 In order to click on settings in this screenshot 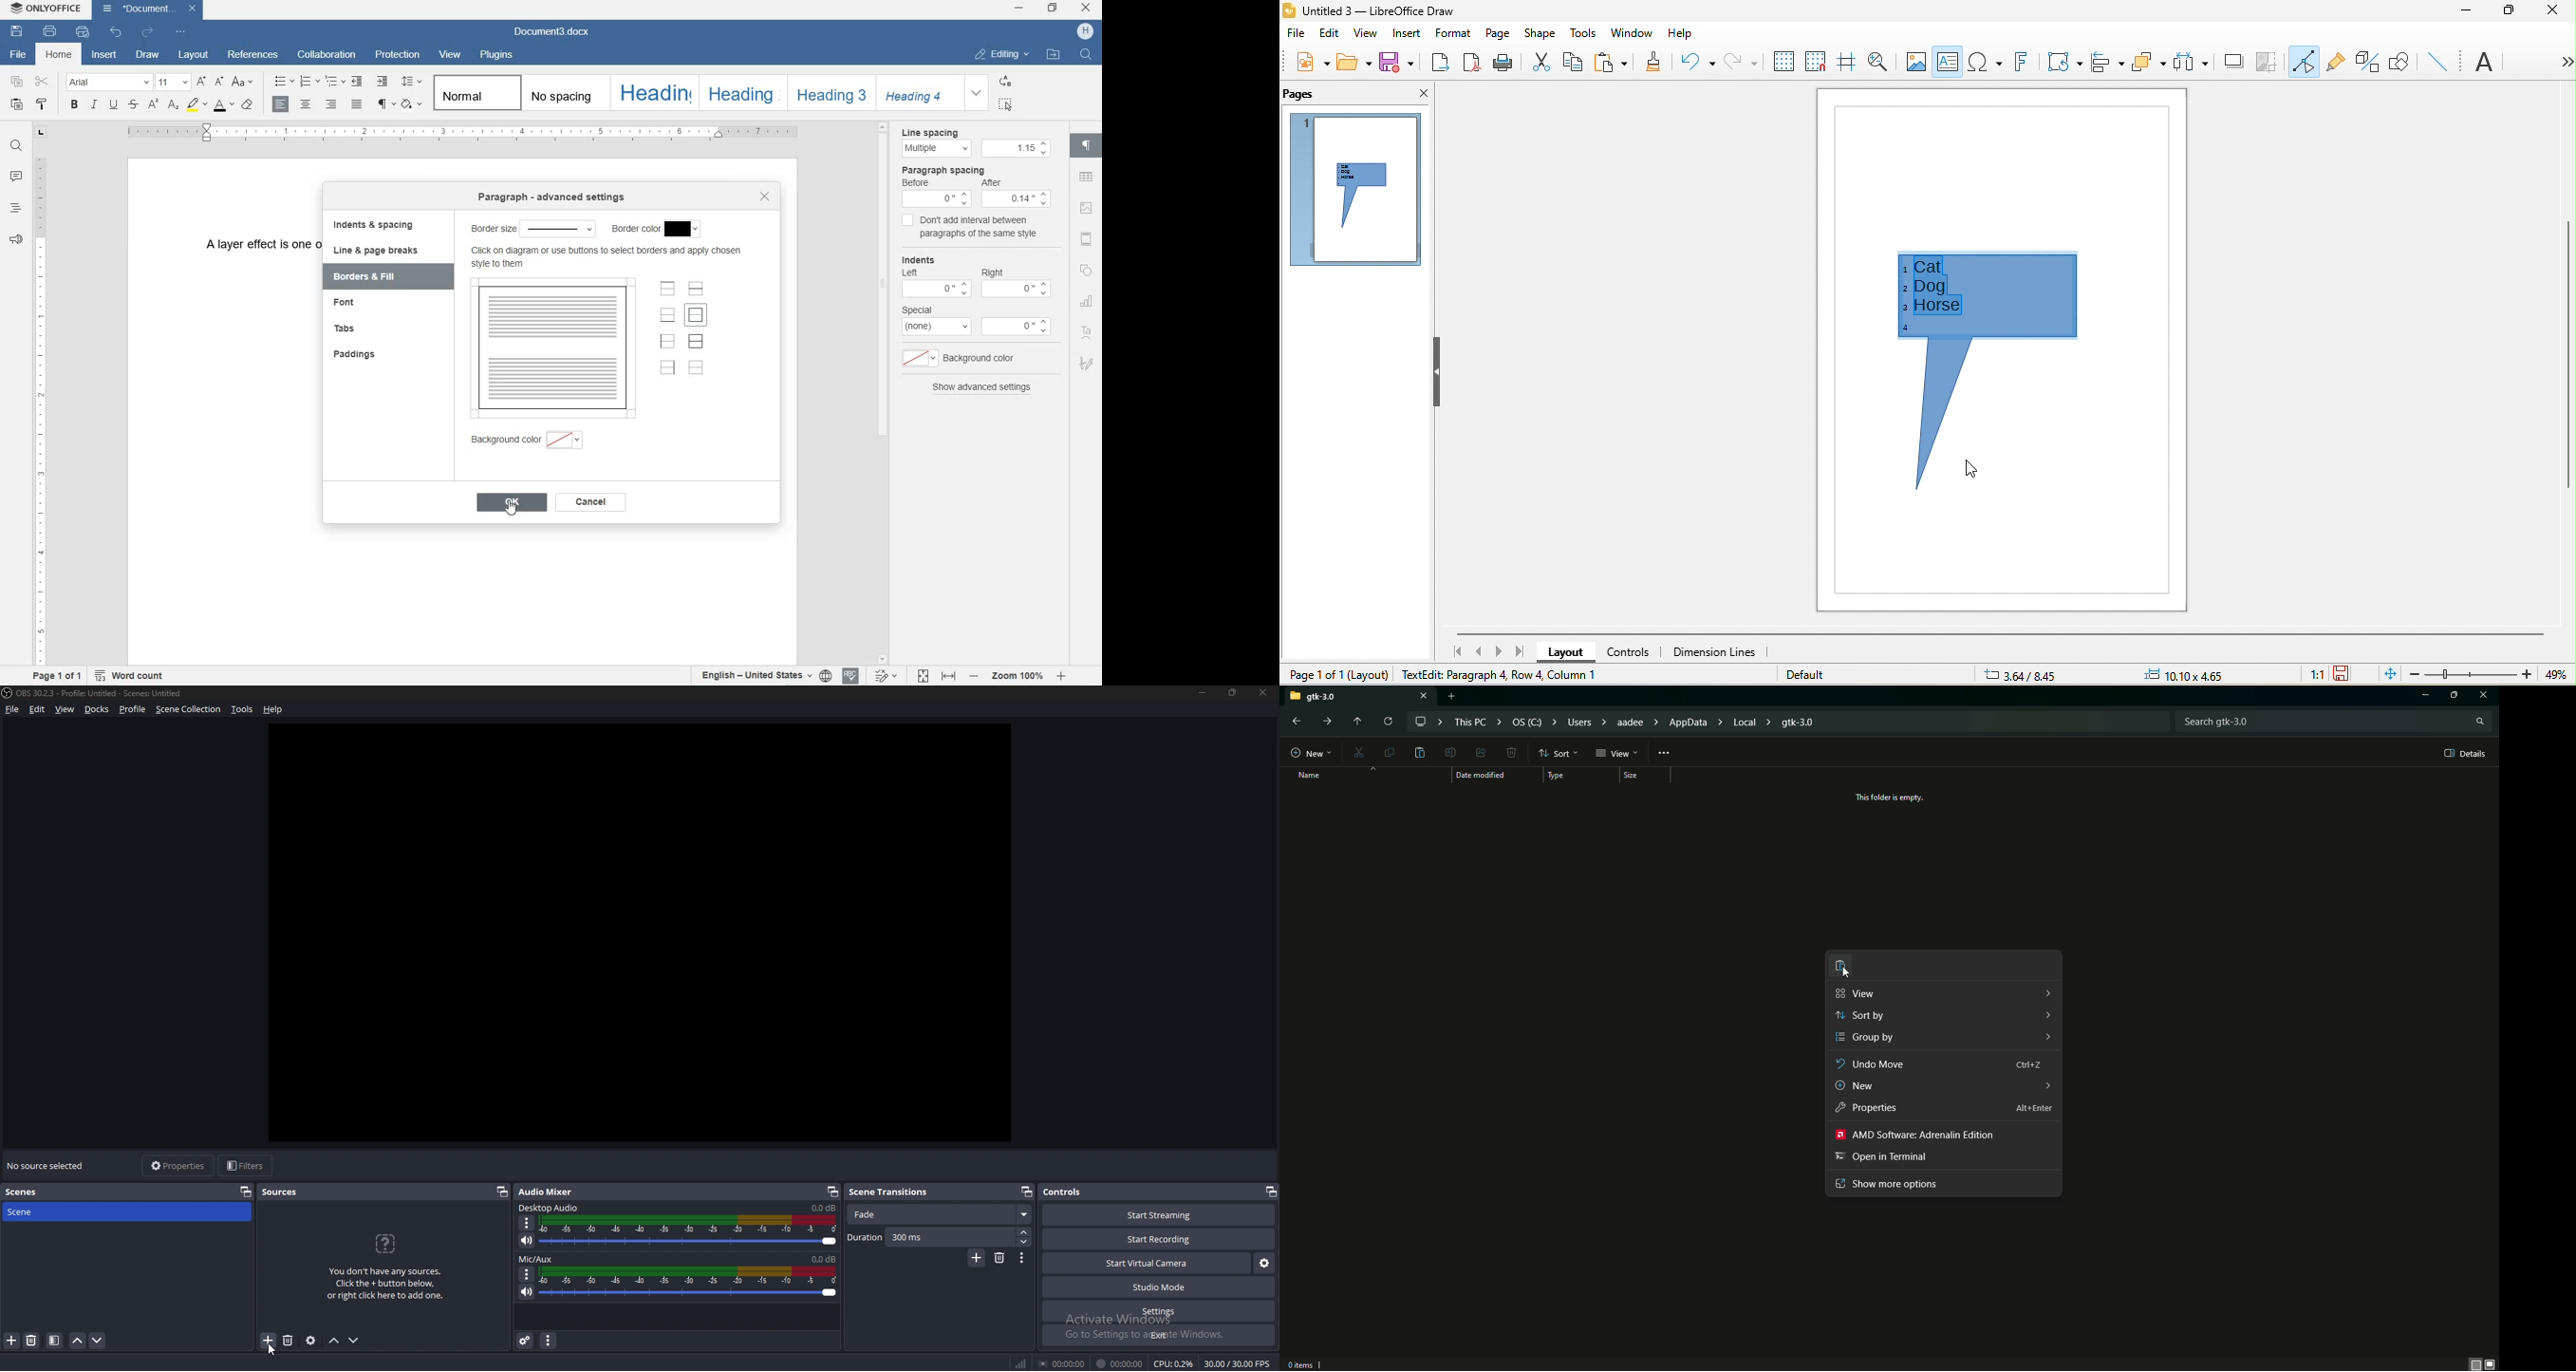, I will do `click(1157, 1312)`.